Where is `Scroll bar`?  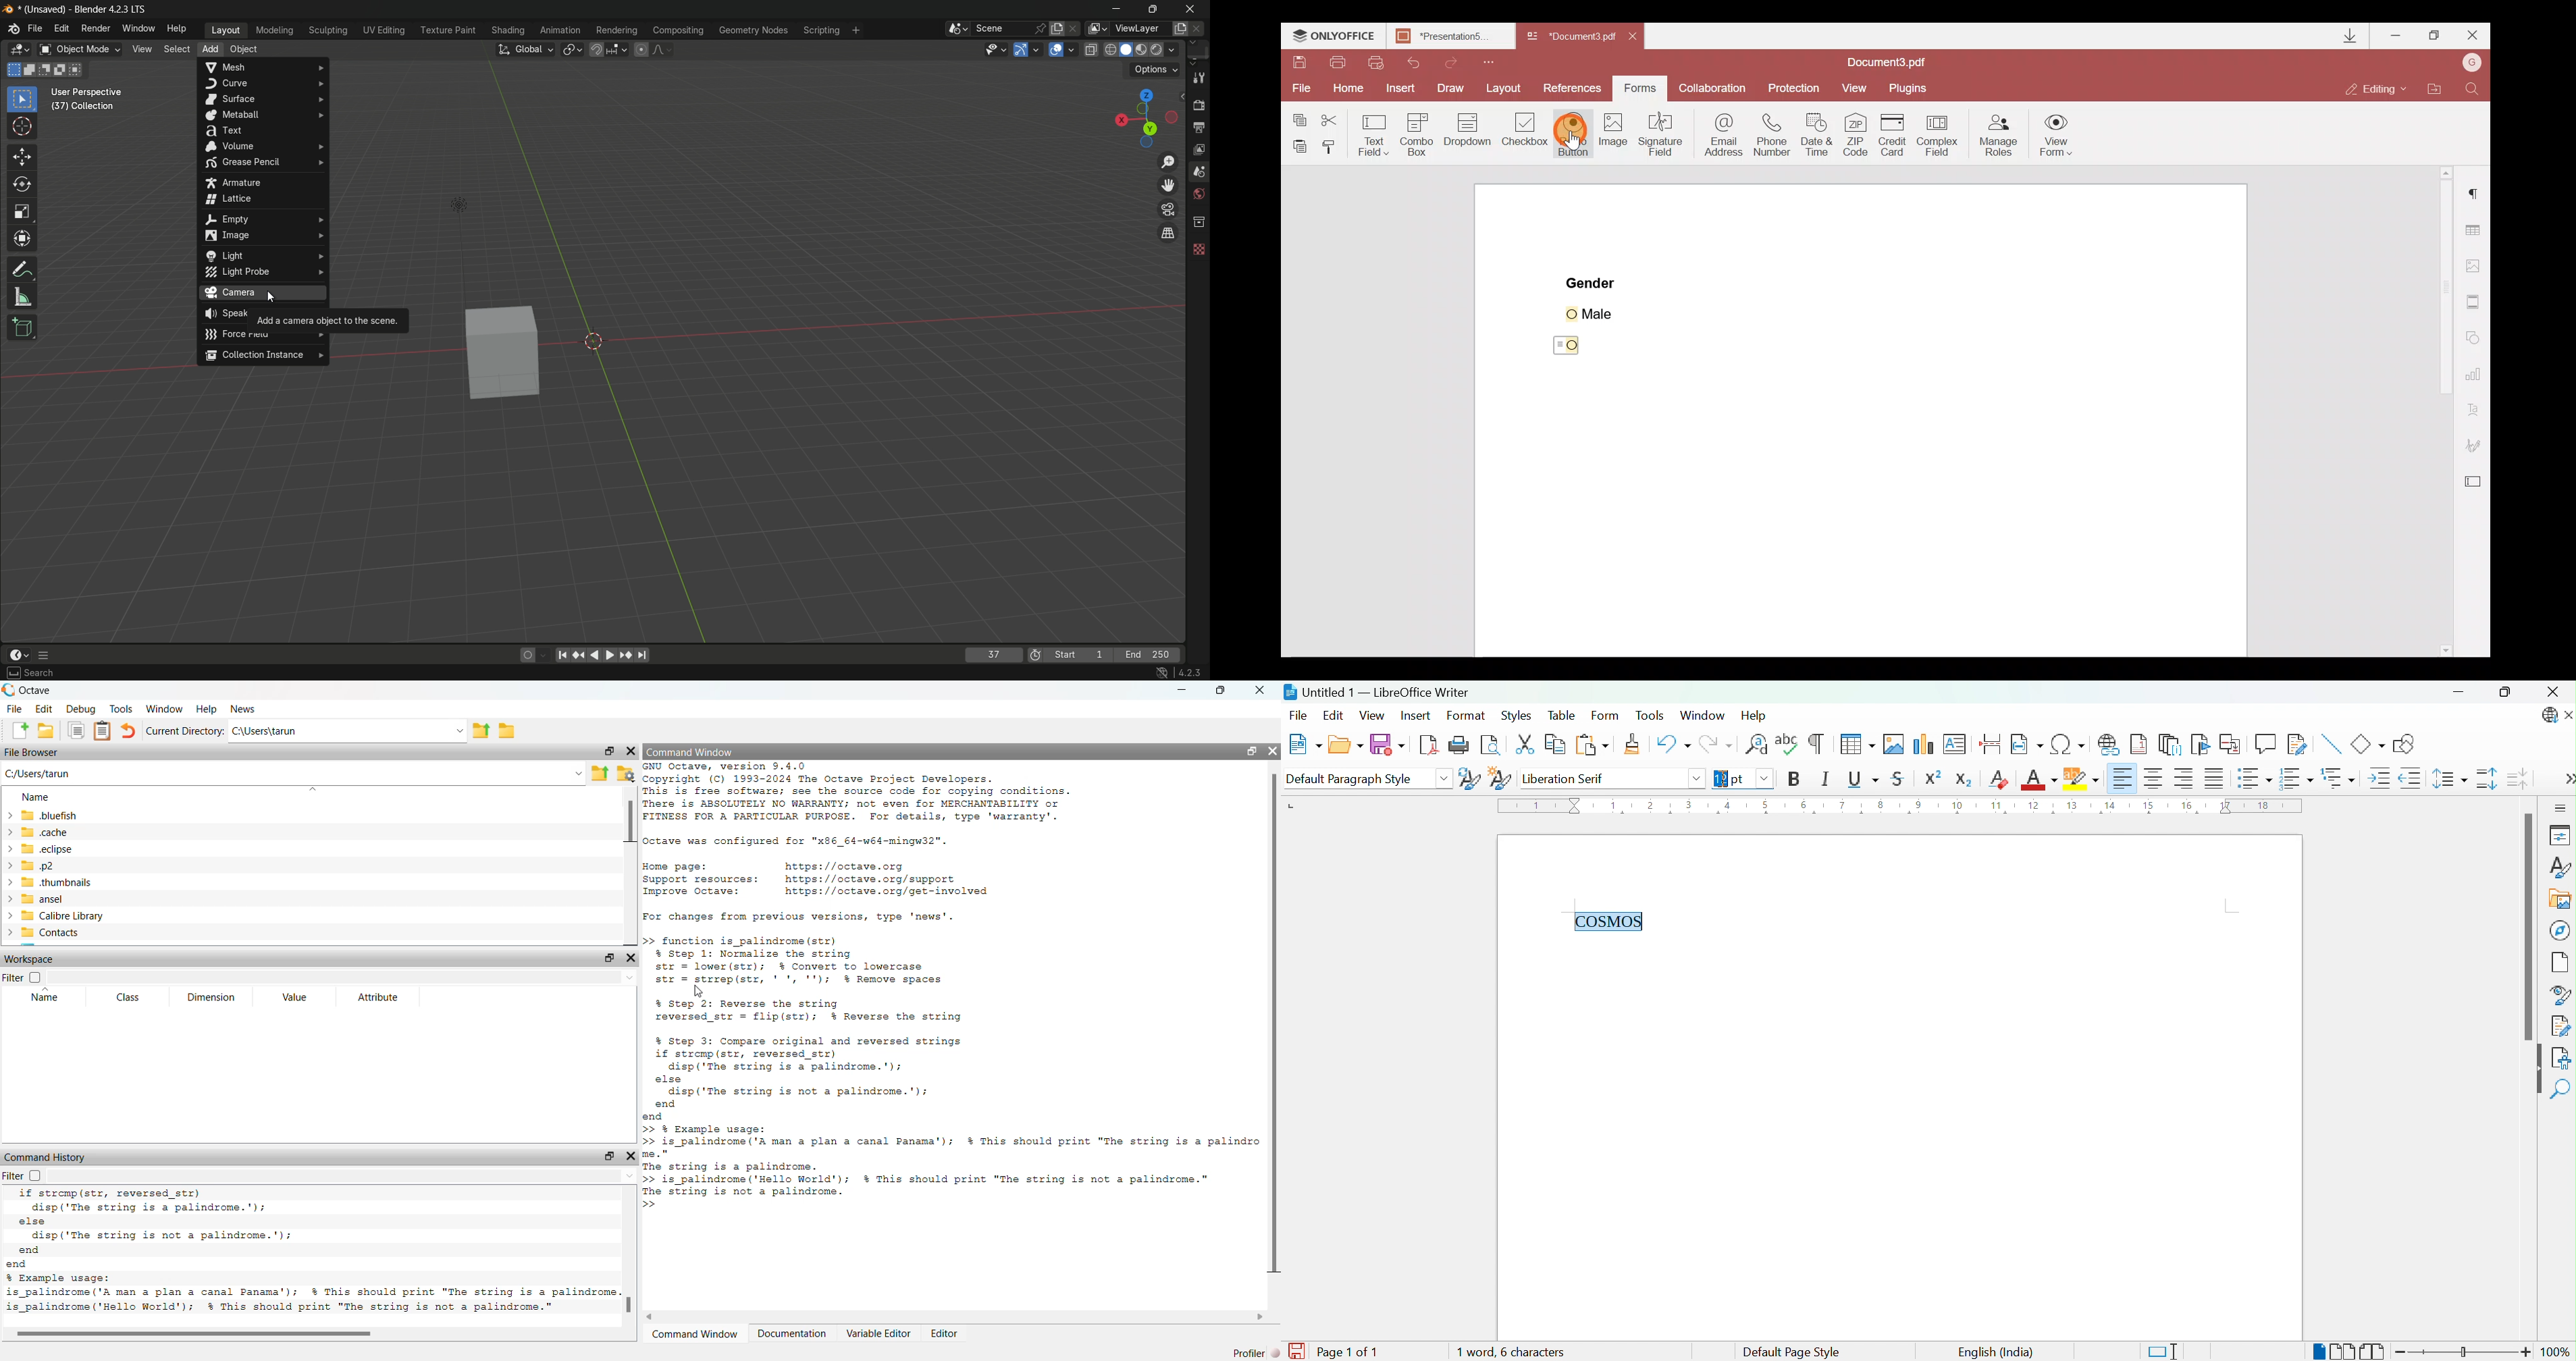 Scroll bar is located at coordinates (2435, 412).